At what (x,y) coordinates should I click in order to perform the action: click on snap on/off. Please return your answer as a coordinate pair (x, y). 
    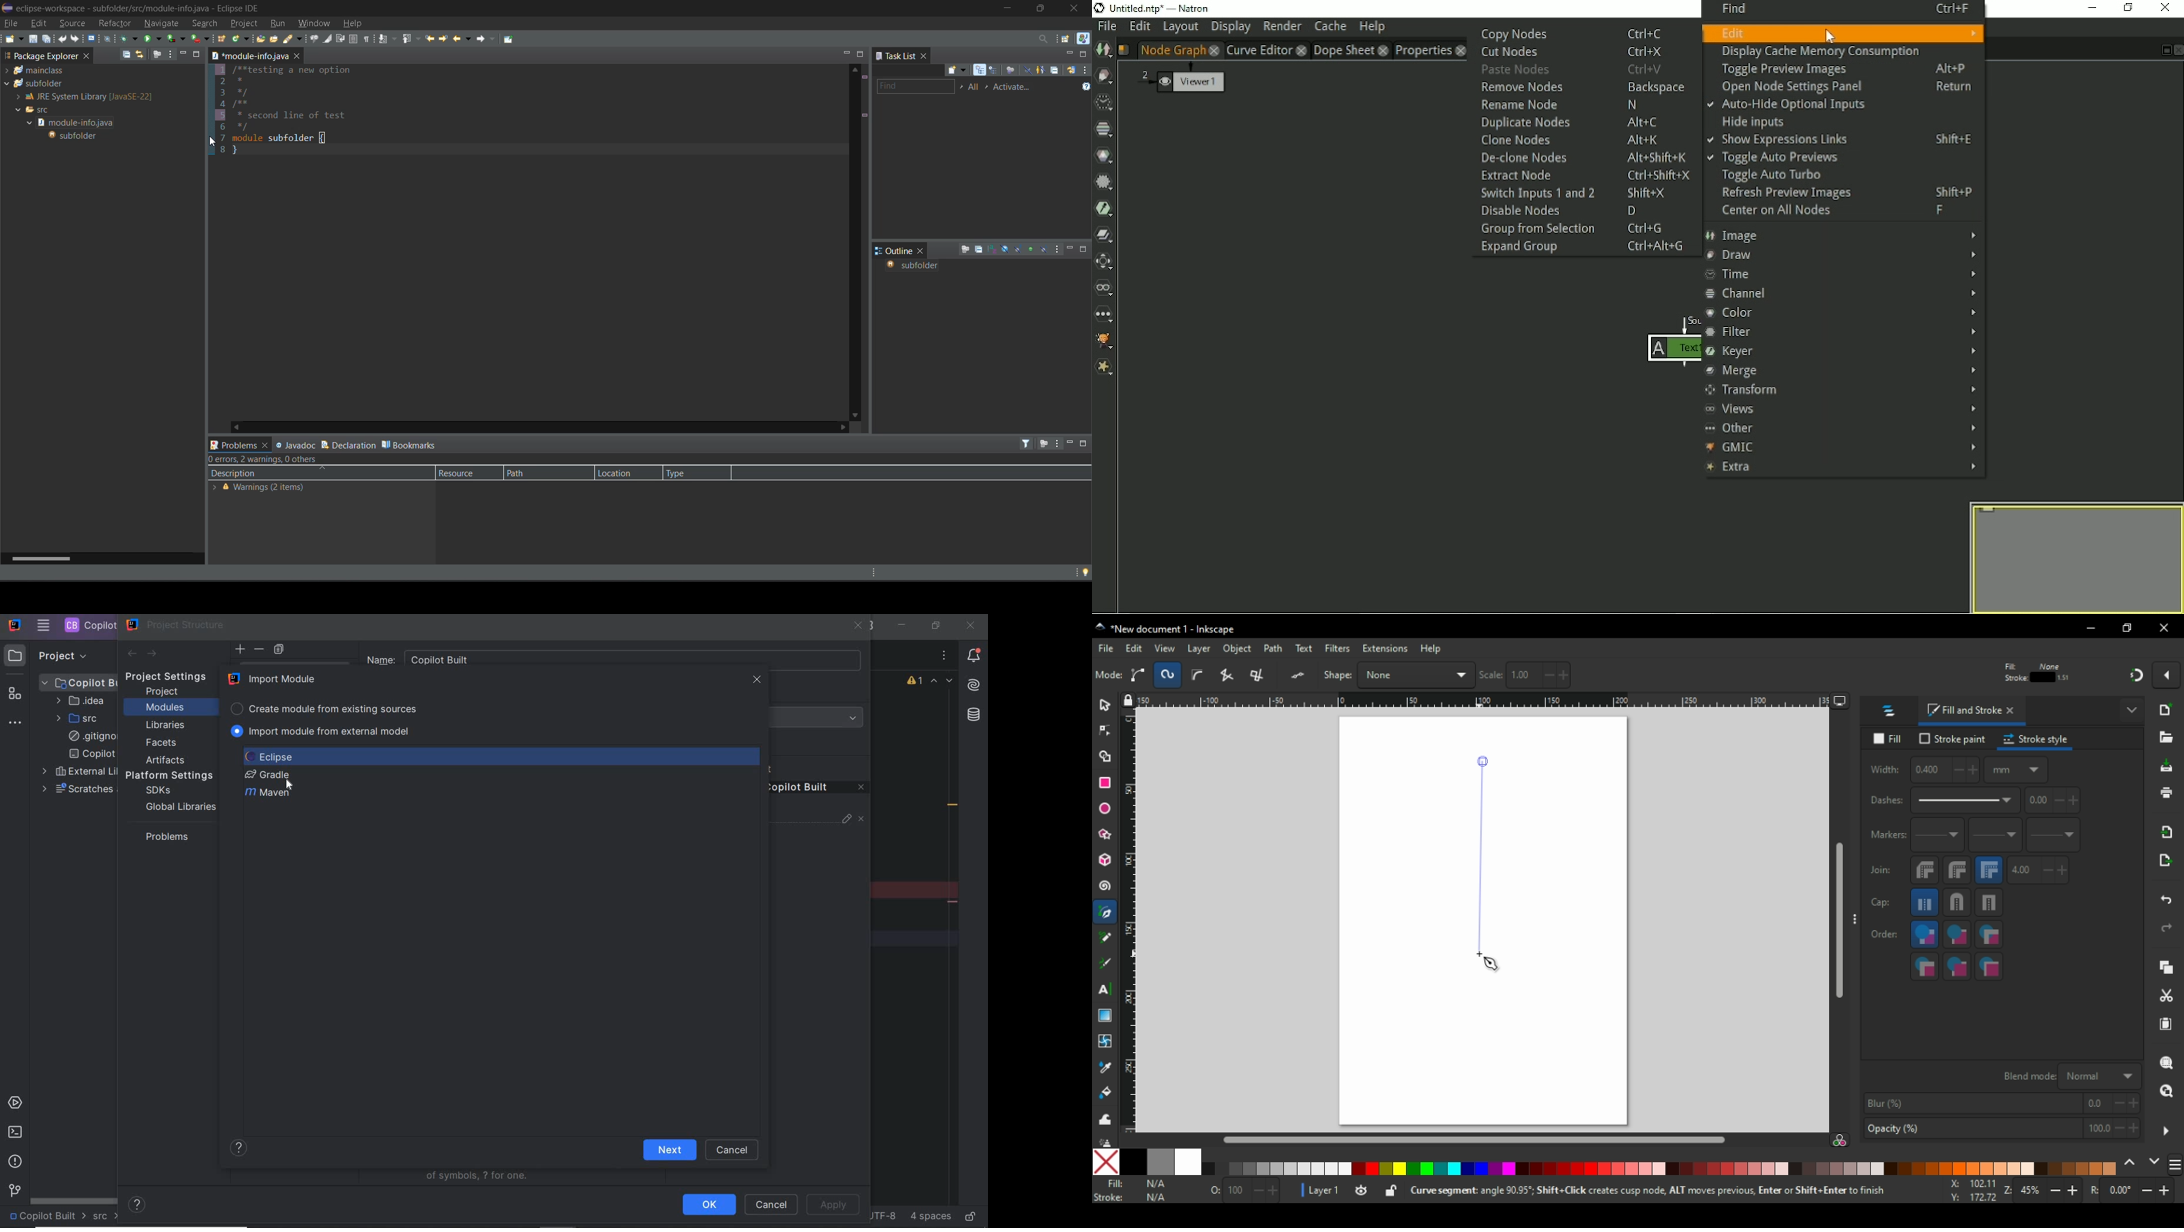
    Looking at the image, I should click on (2136, 674).